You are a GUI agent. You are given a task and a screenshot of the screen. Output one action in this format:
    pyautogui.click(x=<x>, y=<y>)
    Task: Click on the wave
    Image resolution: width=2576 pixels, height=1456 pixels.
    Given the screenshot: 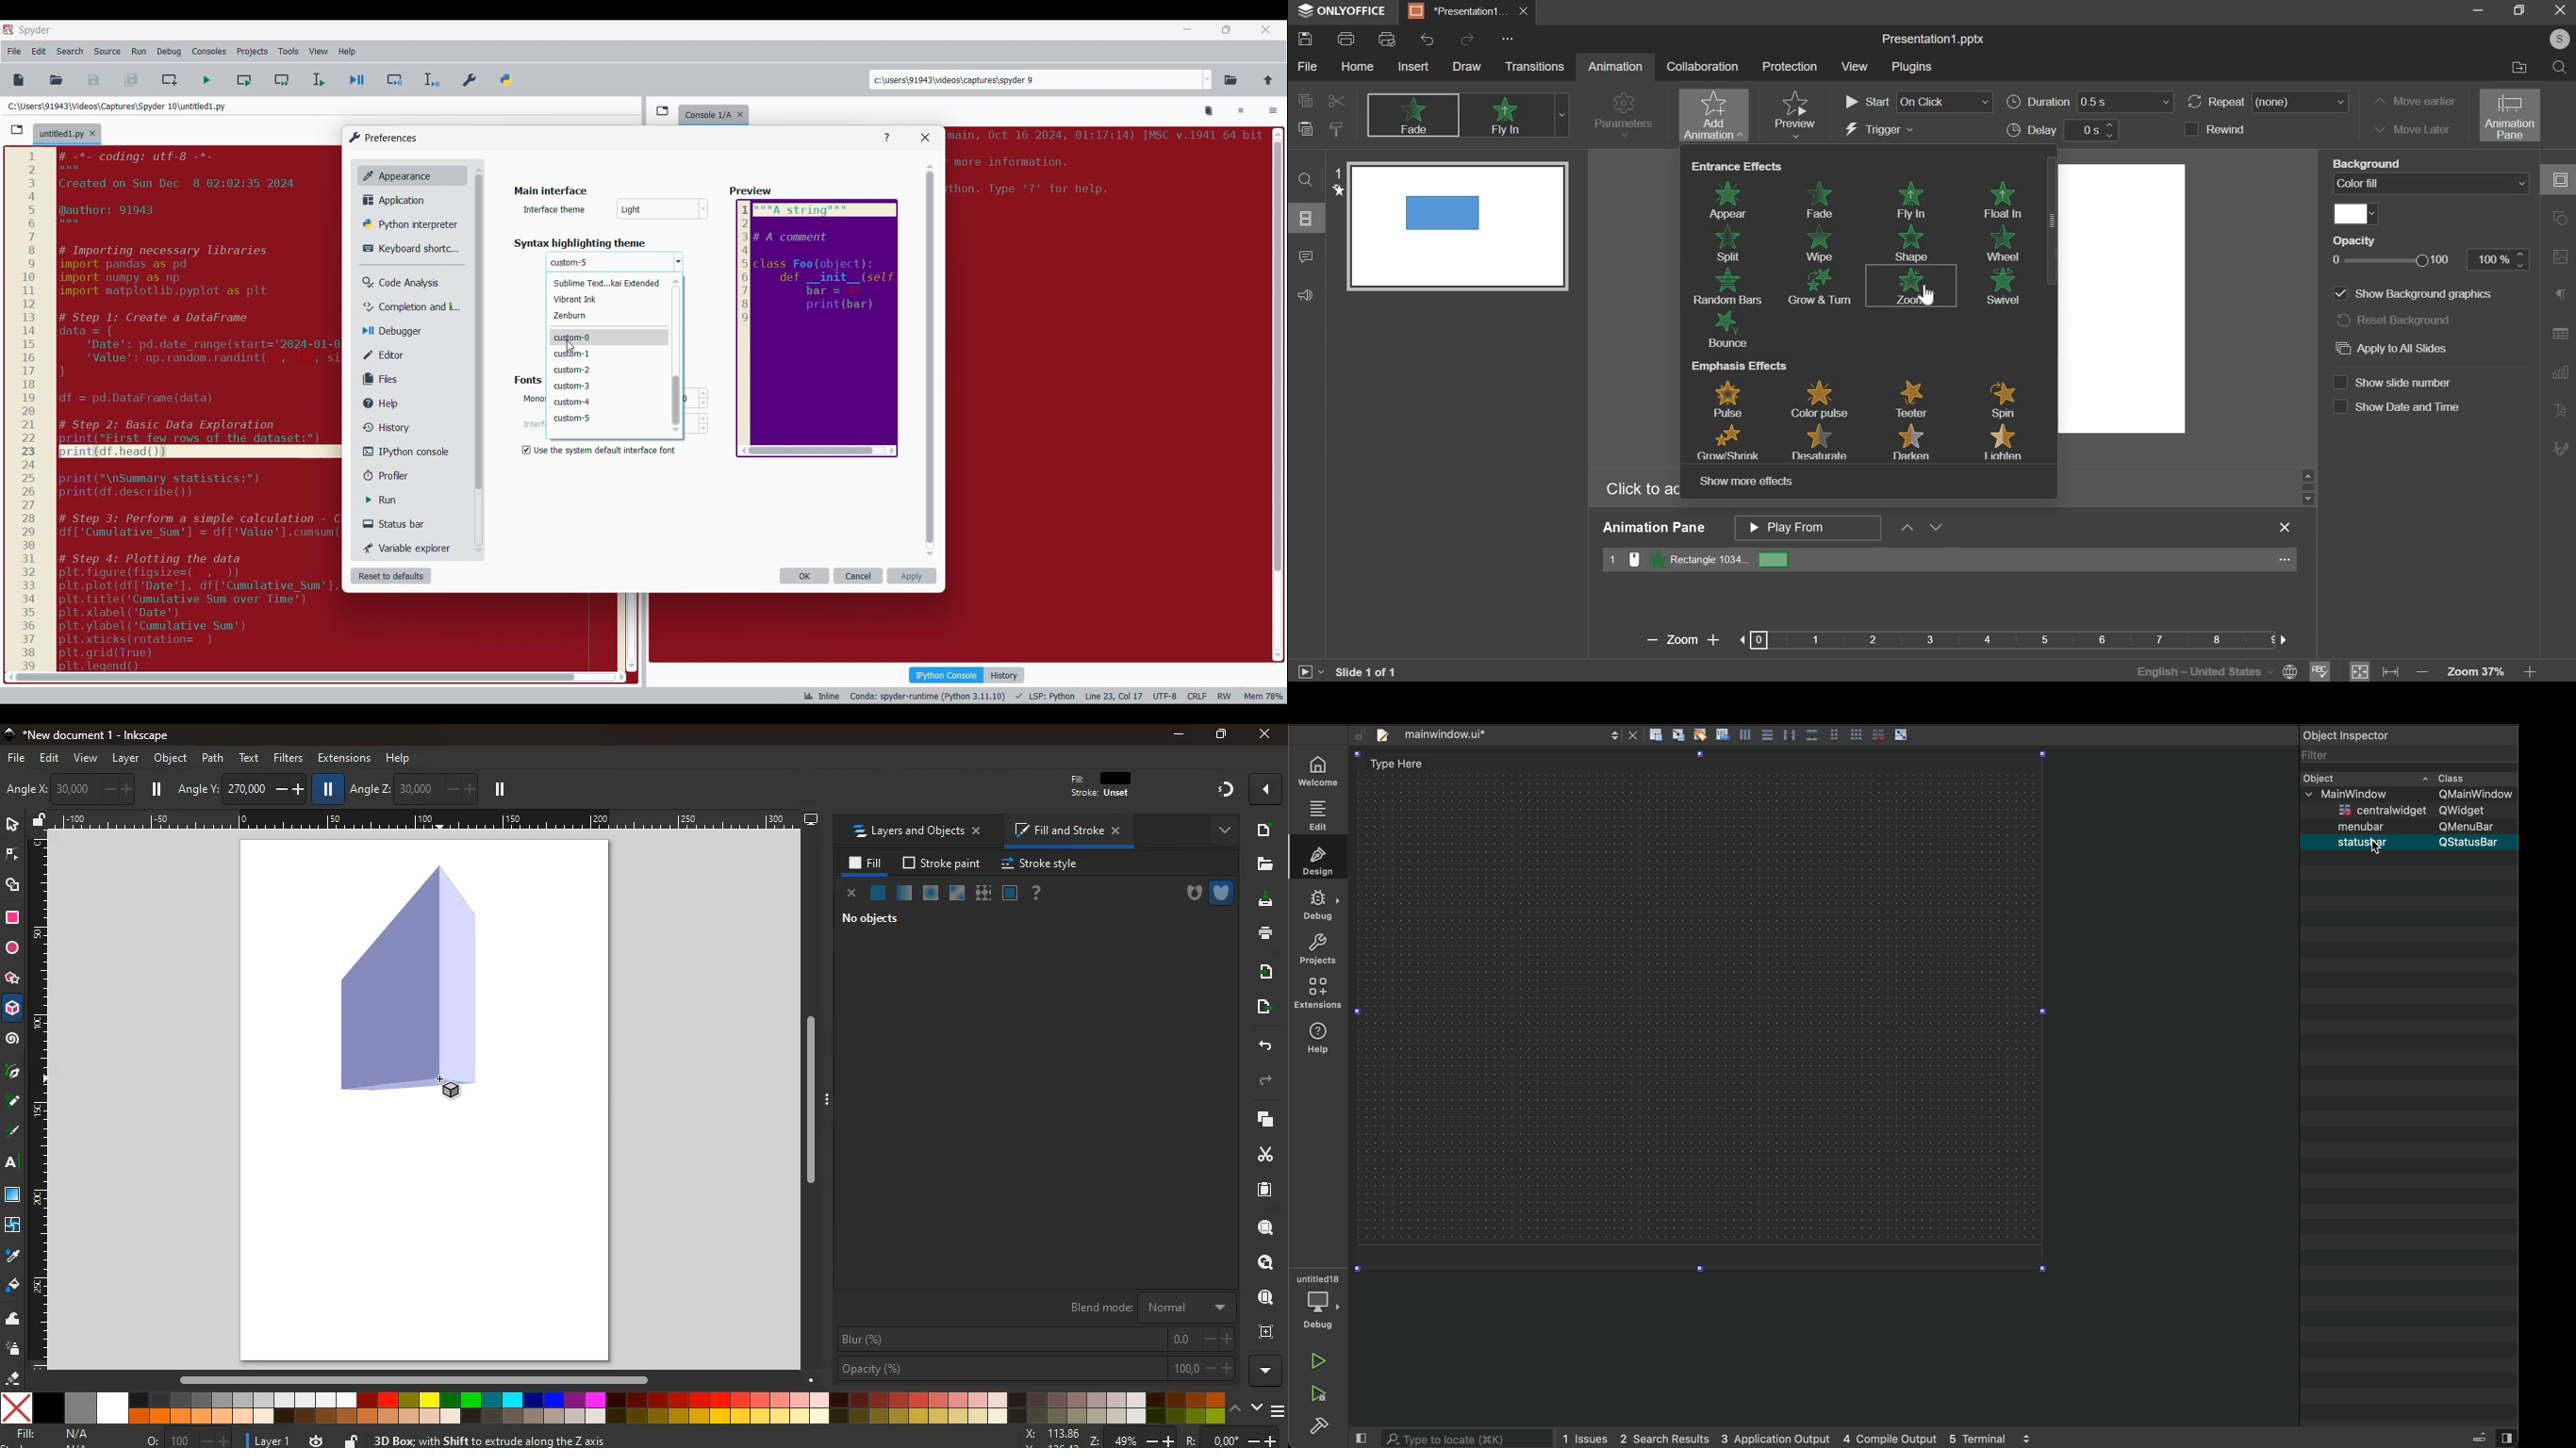 What is the action you would take?
    pyautogui.click(x=15, y=1321)
    